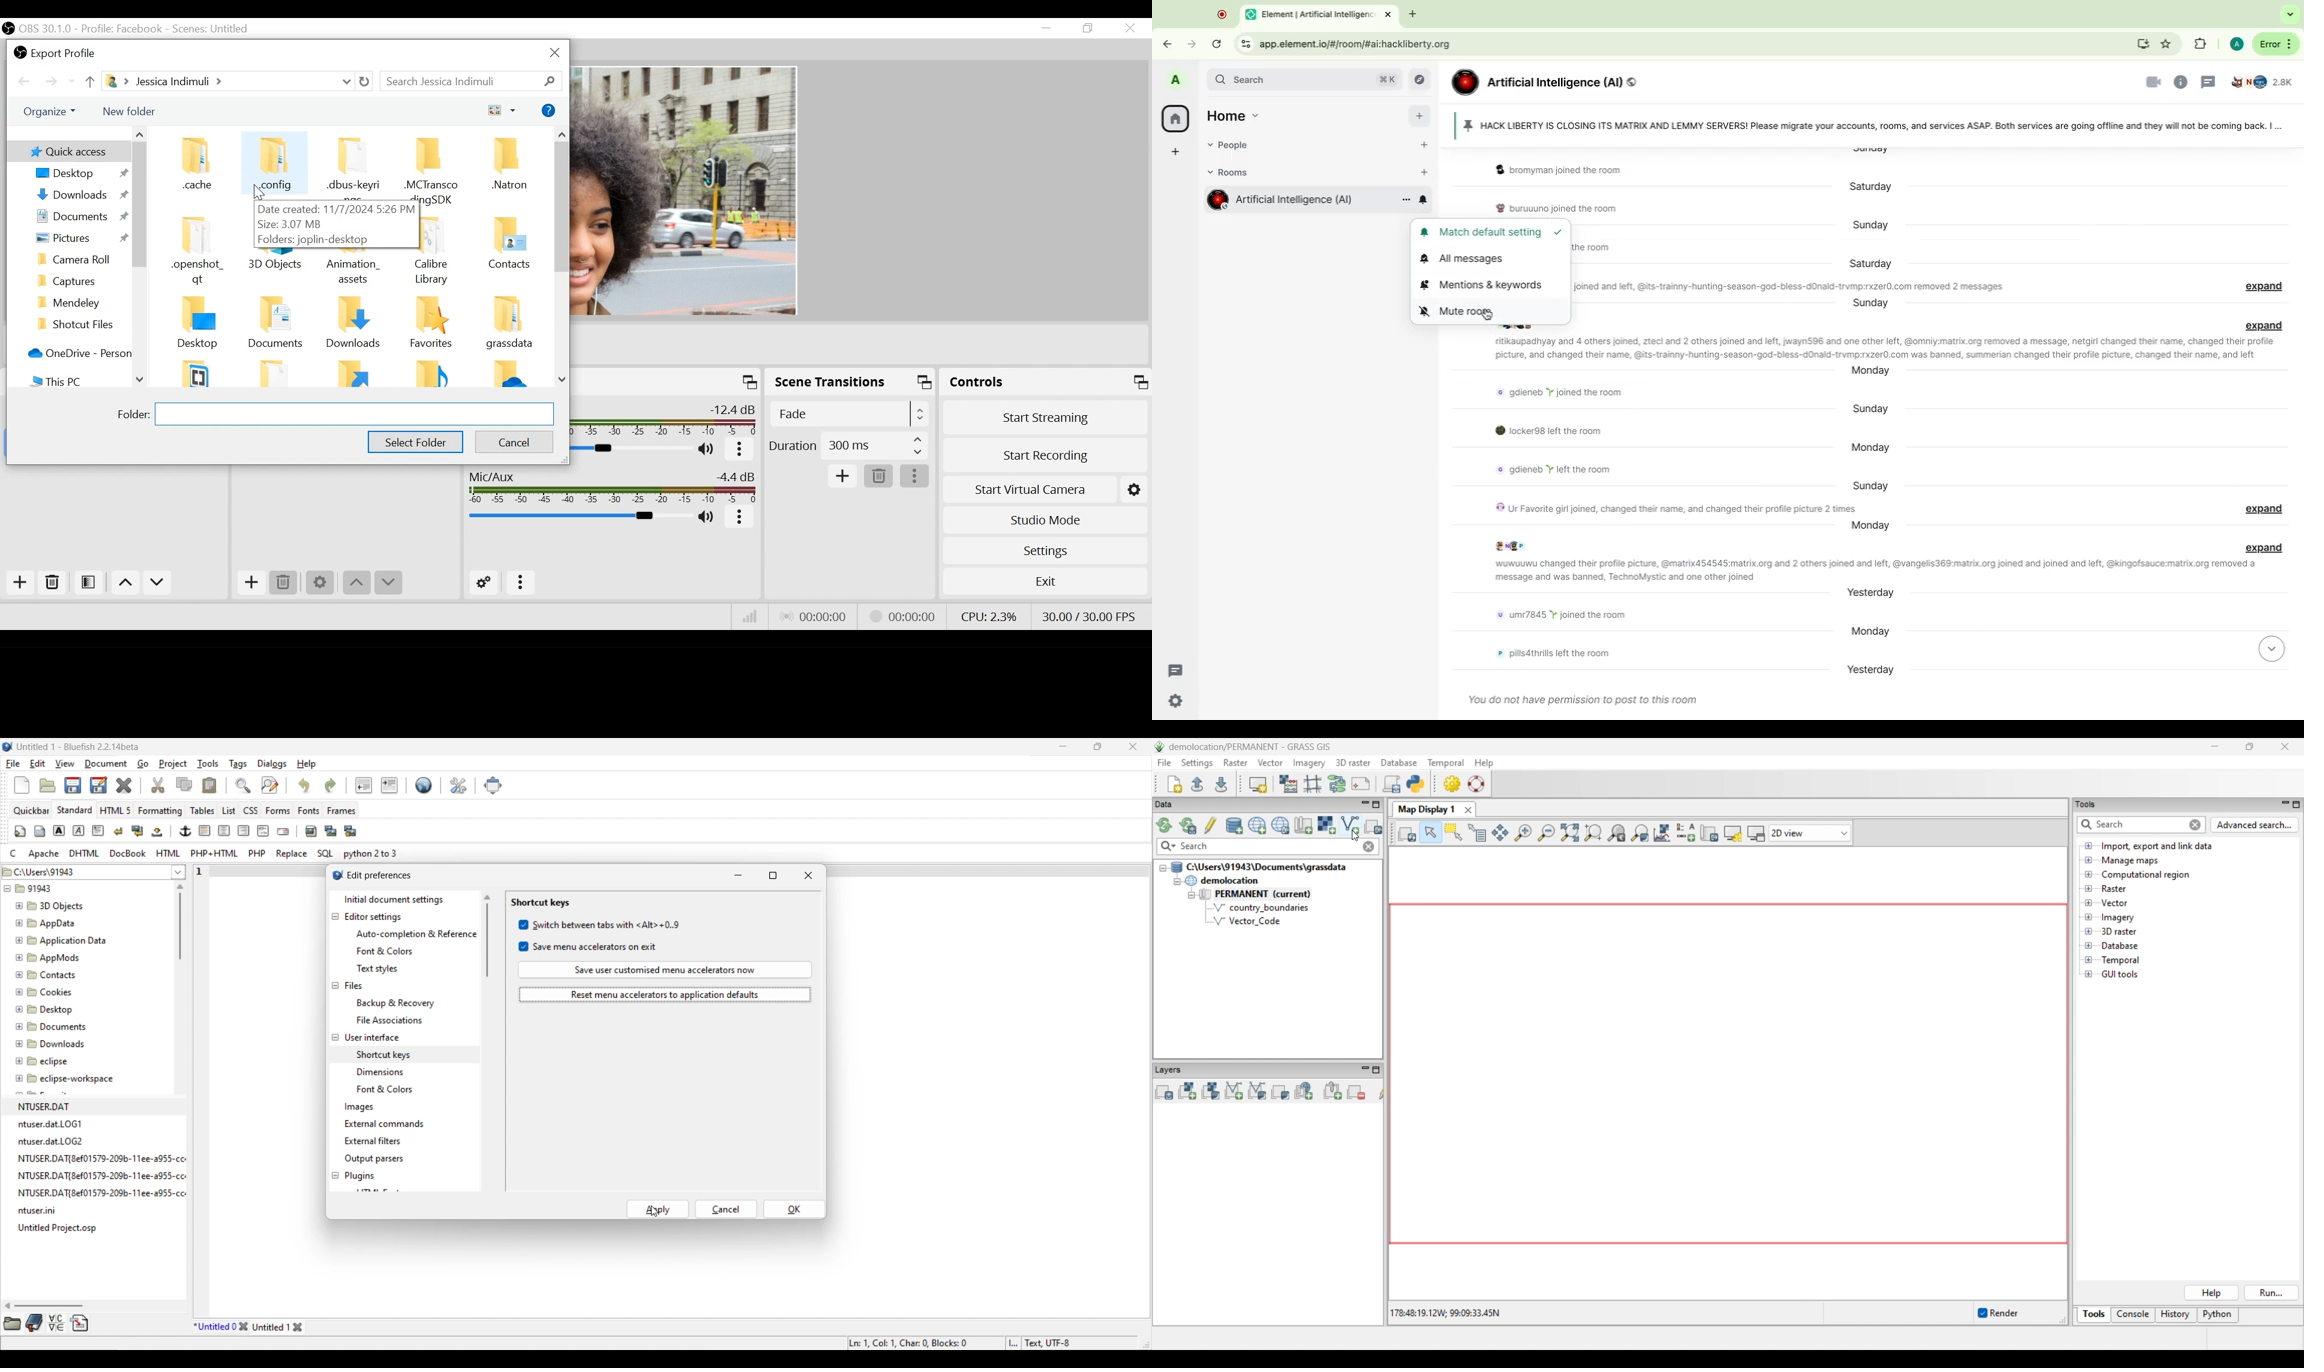 Image resolution: width=2324 pixels, height=1372 pixels. I want to click on New tab, so click(1415, 14).